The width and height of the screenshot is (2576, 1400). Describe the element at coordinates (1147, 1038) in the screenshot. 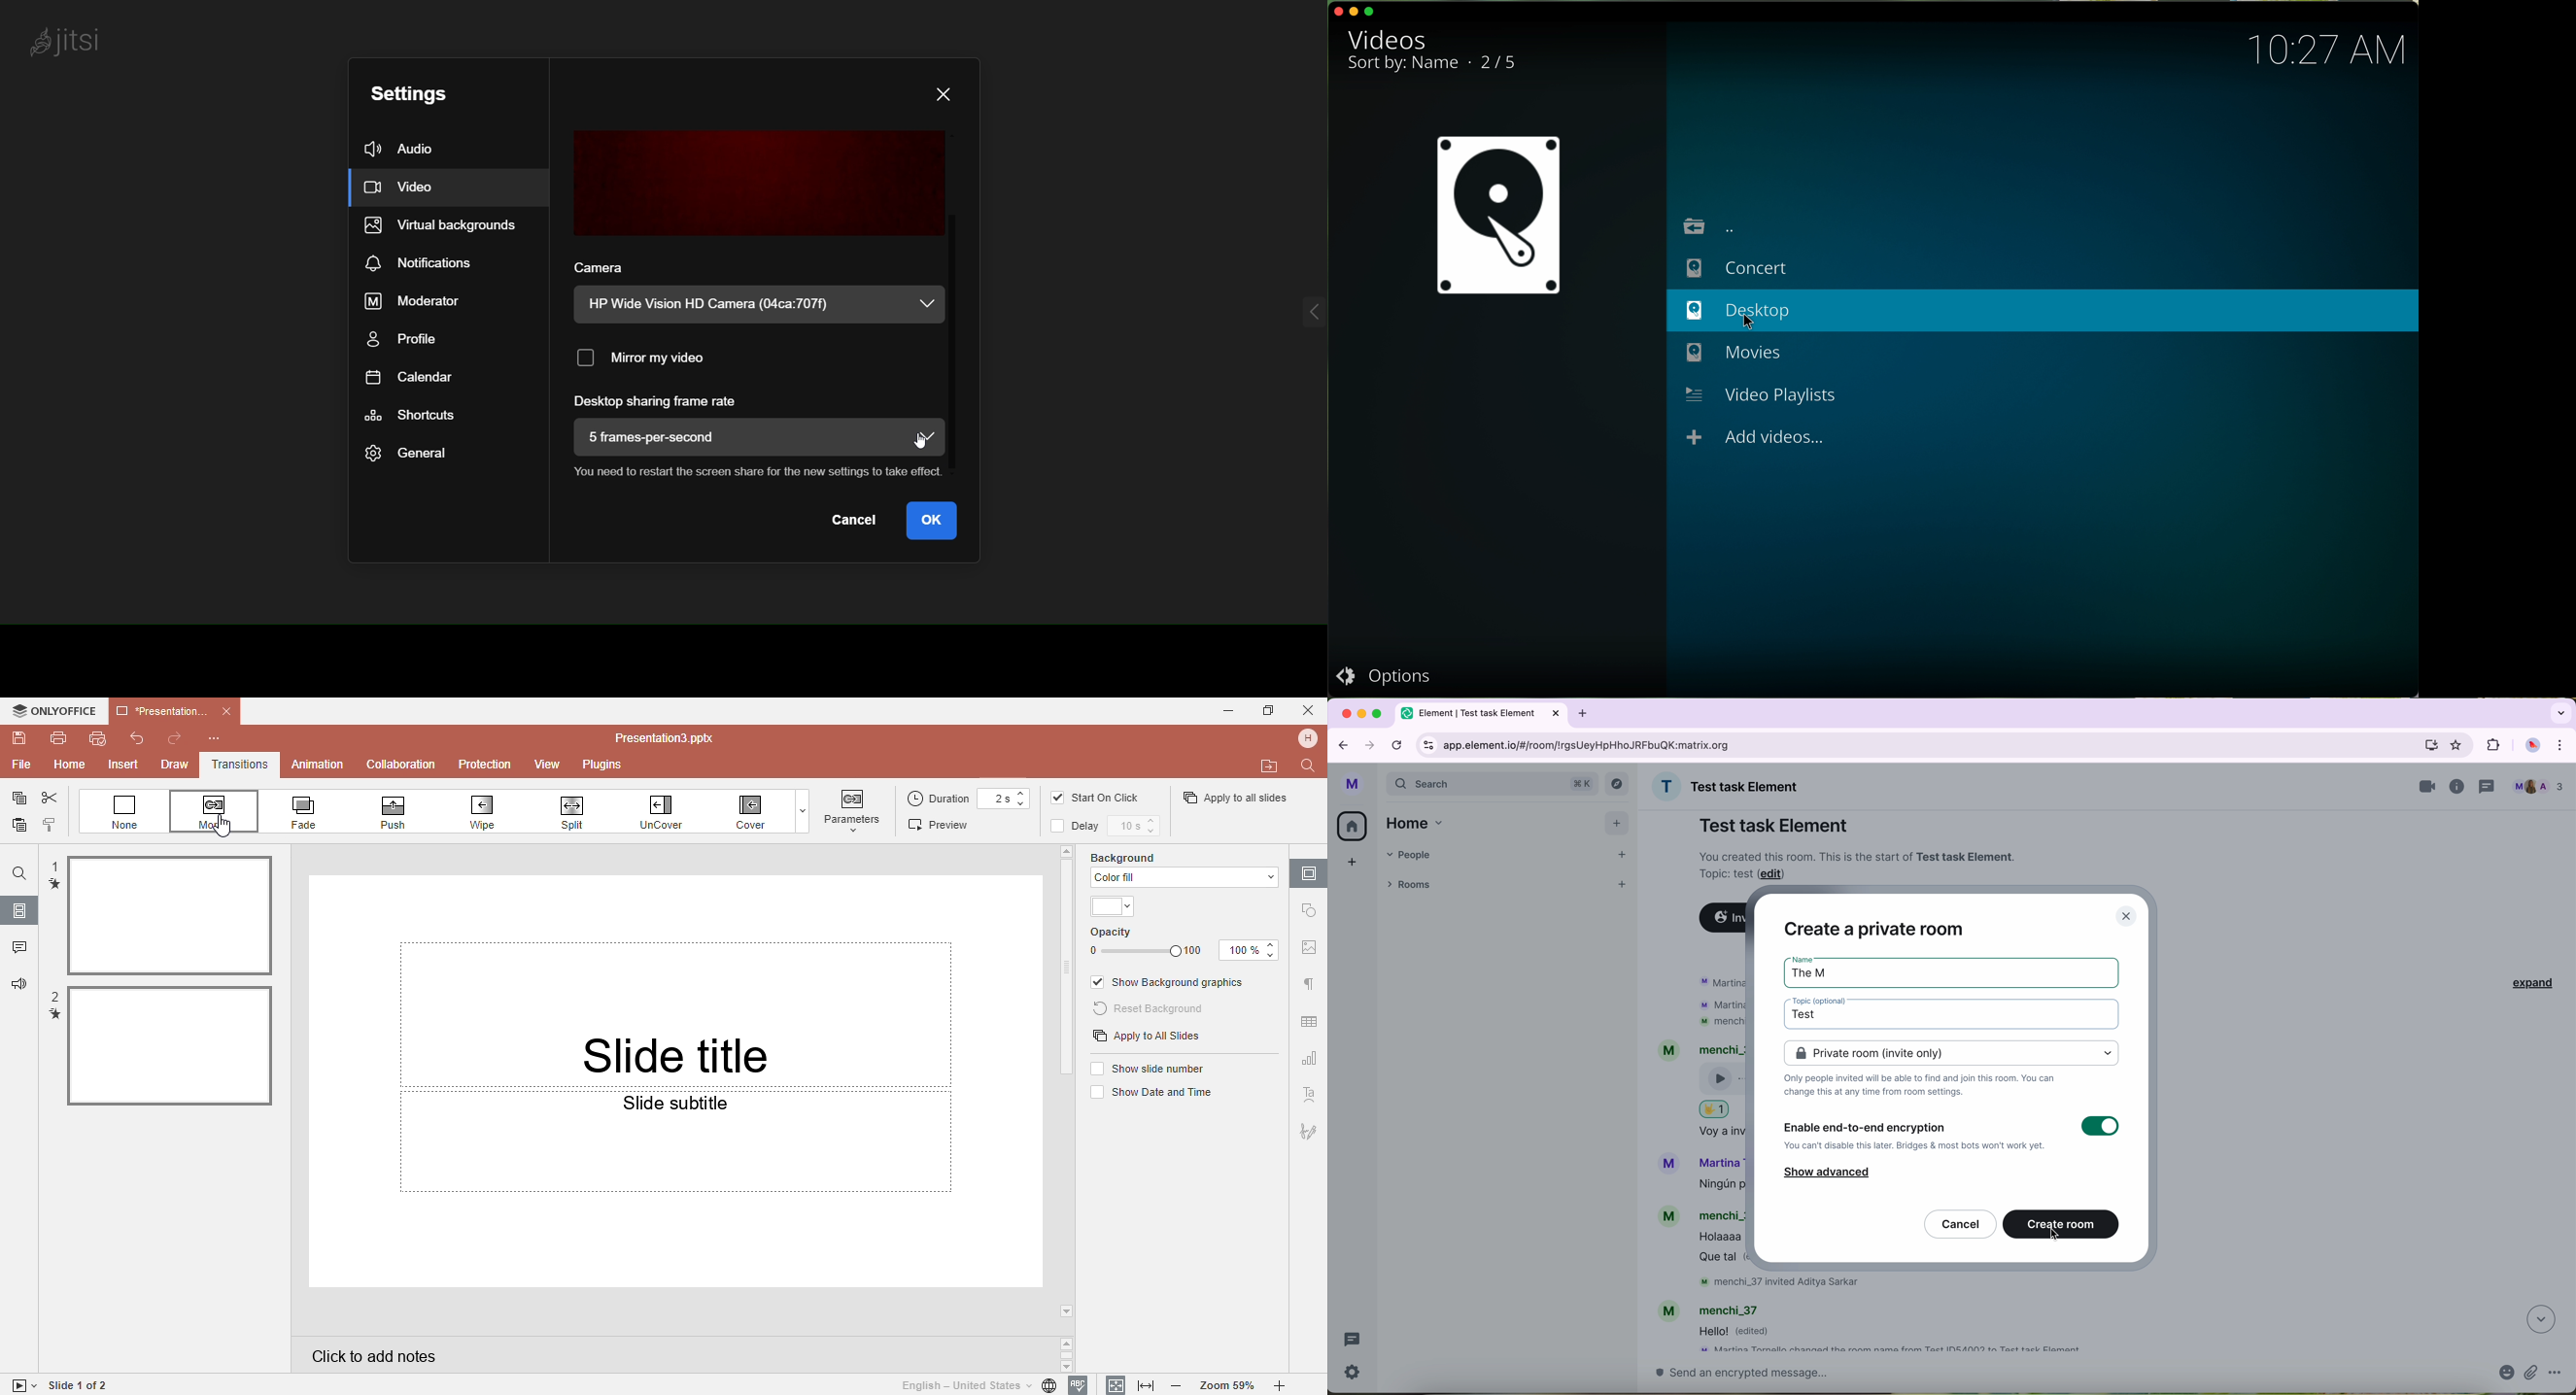

I see `Apply to all slides` at that location.